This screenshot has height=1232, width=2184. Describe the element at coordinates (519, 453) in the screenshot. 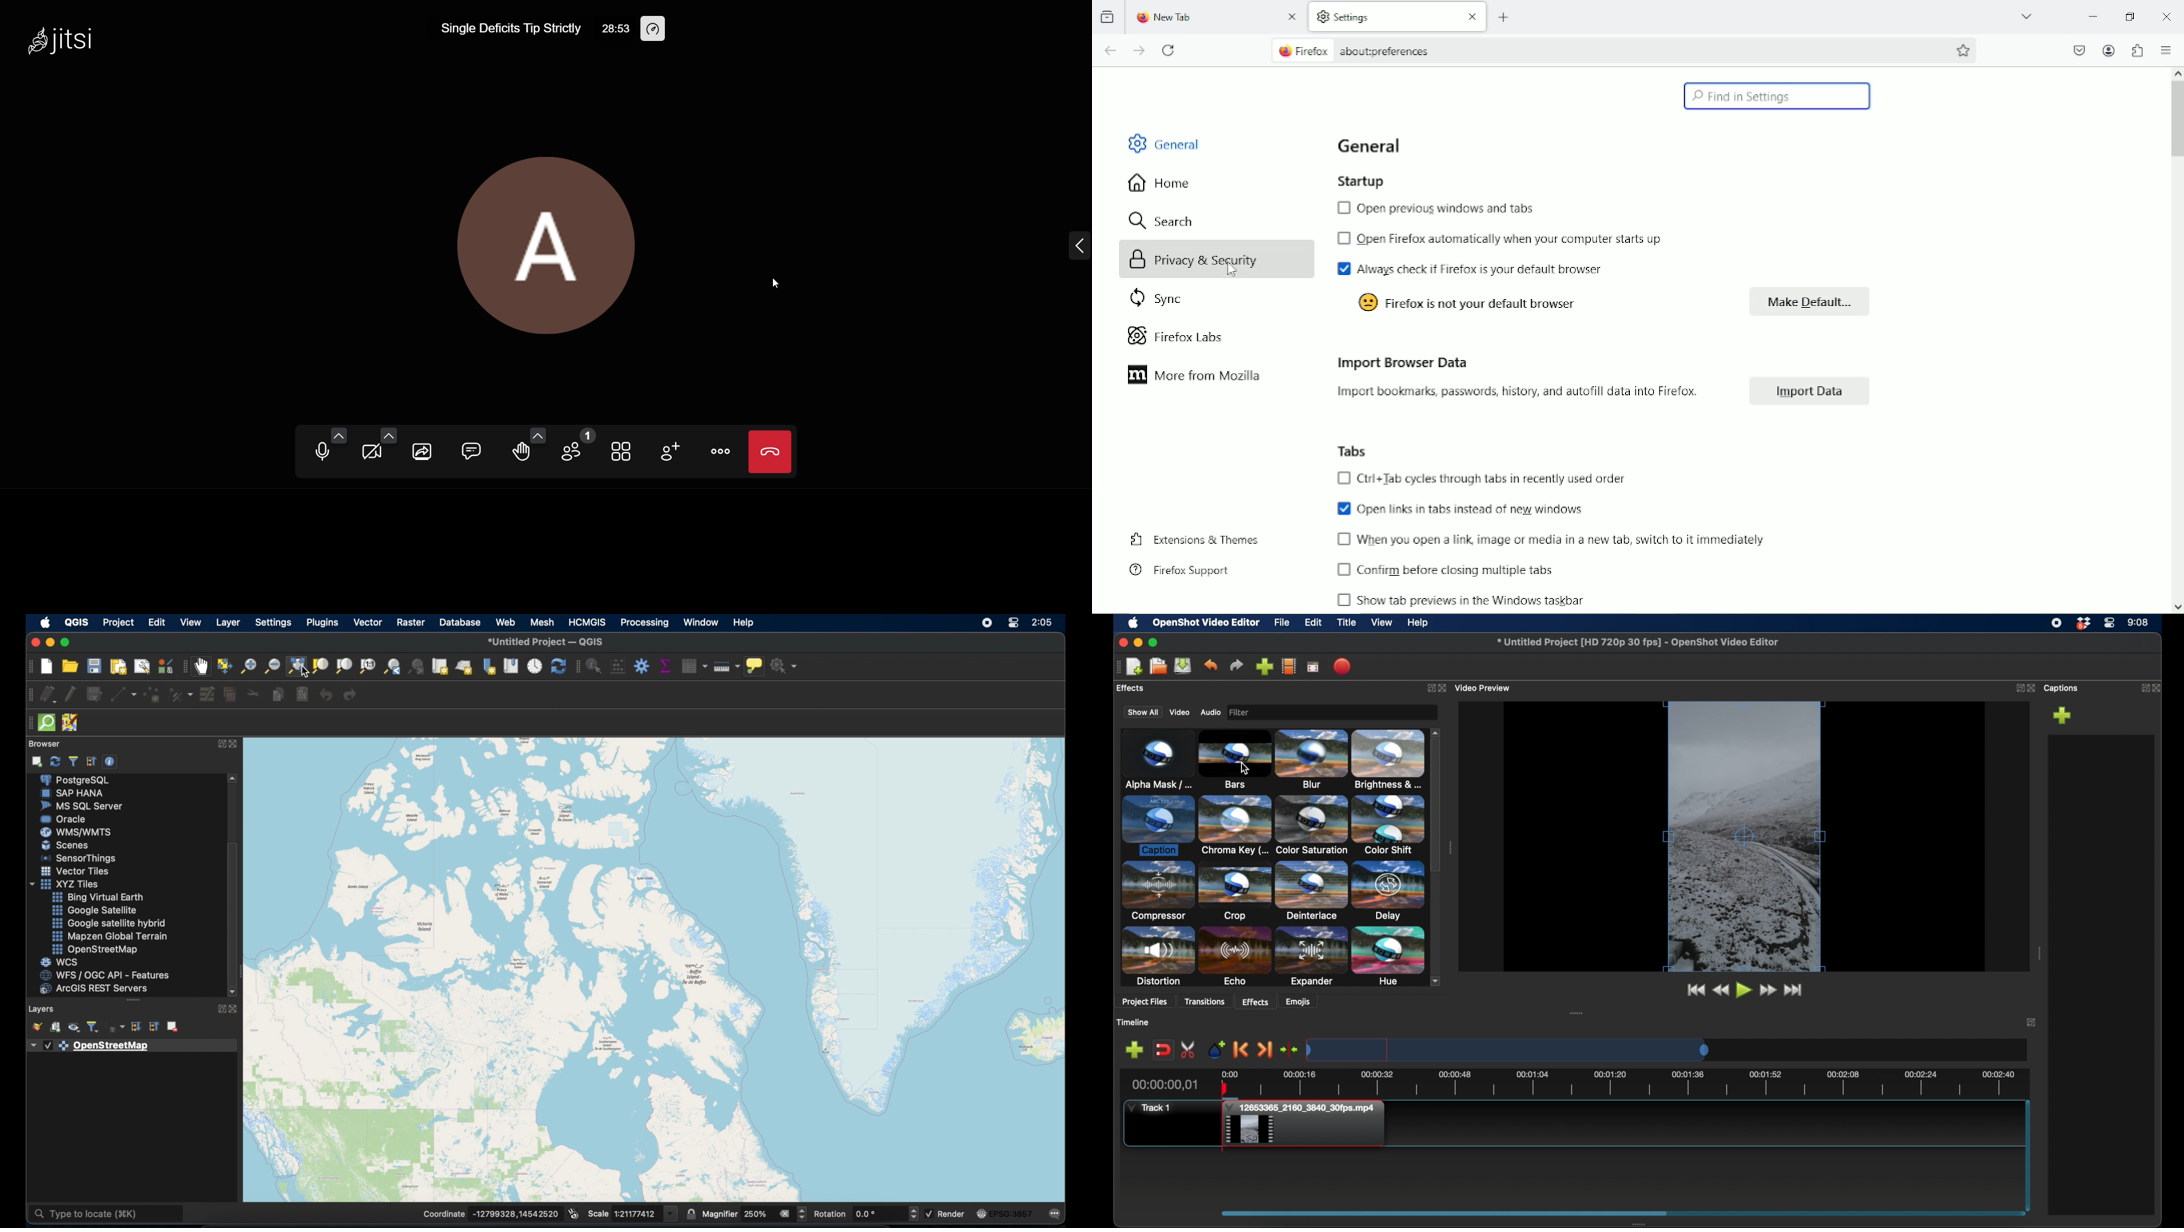

I see `raise your hand` at that location.